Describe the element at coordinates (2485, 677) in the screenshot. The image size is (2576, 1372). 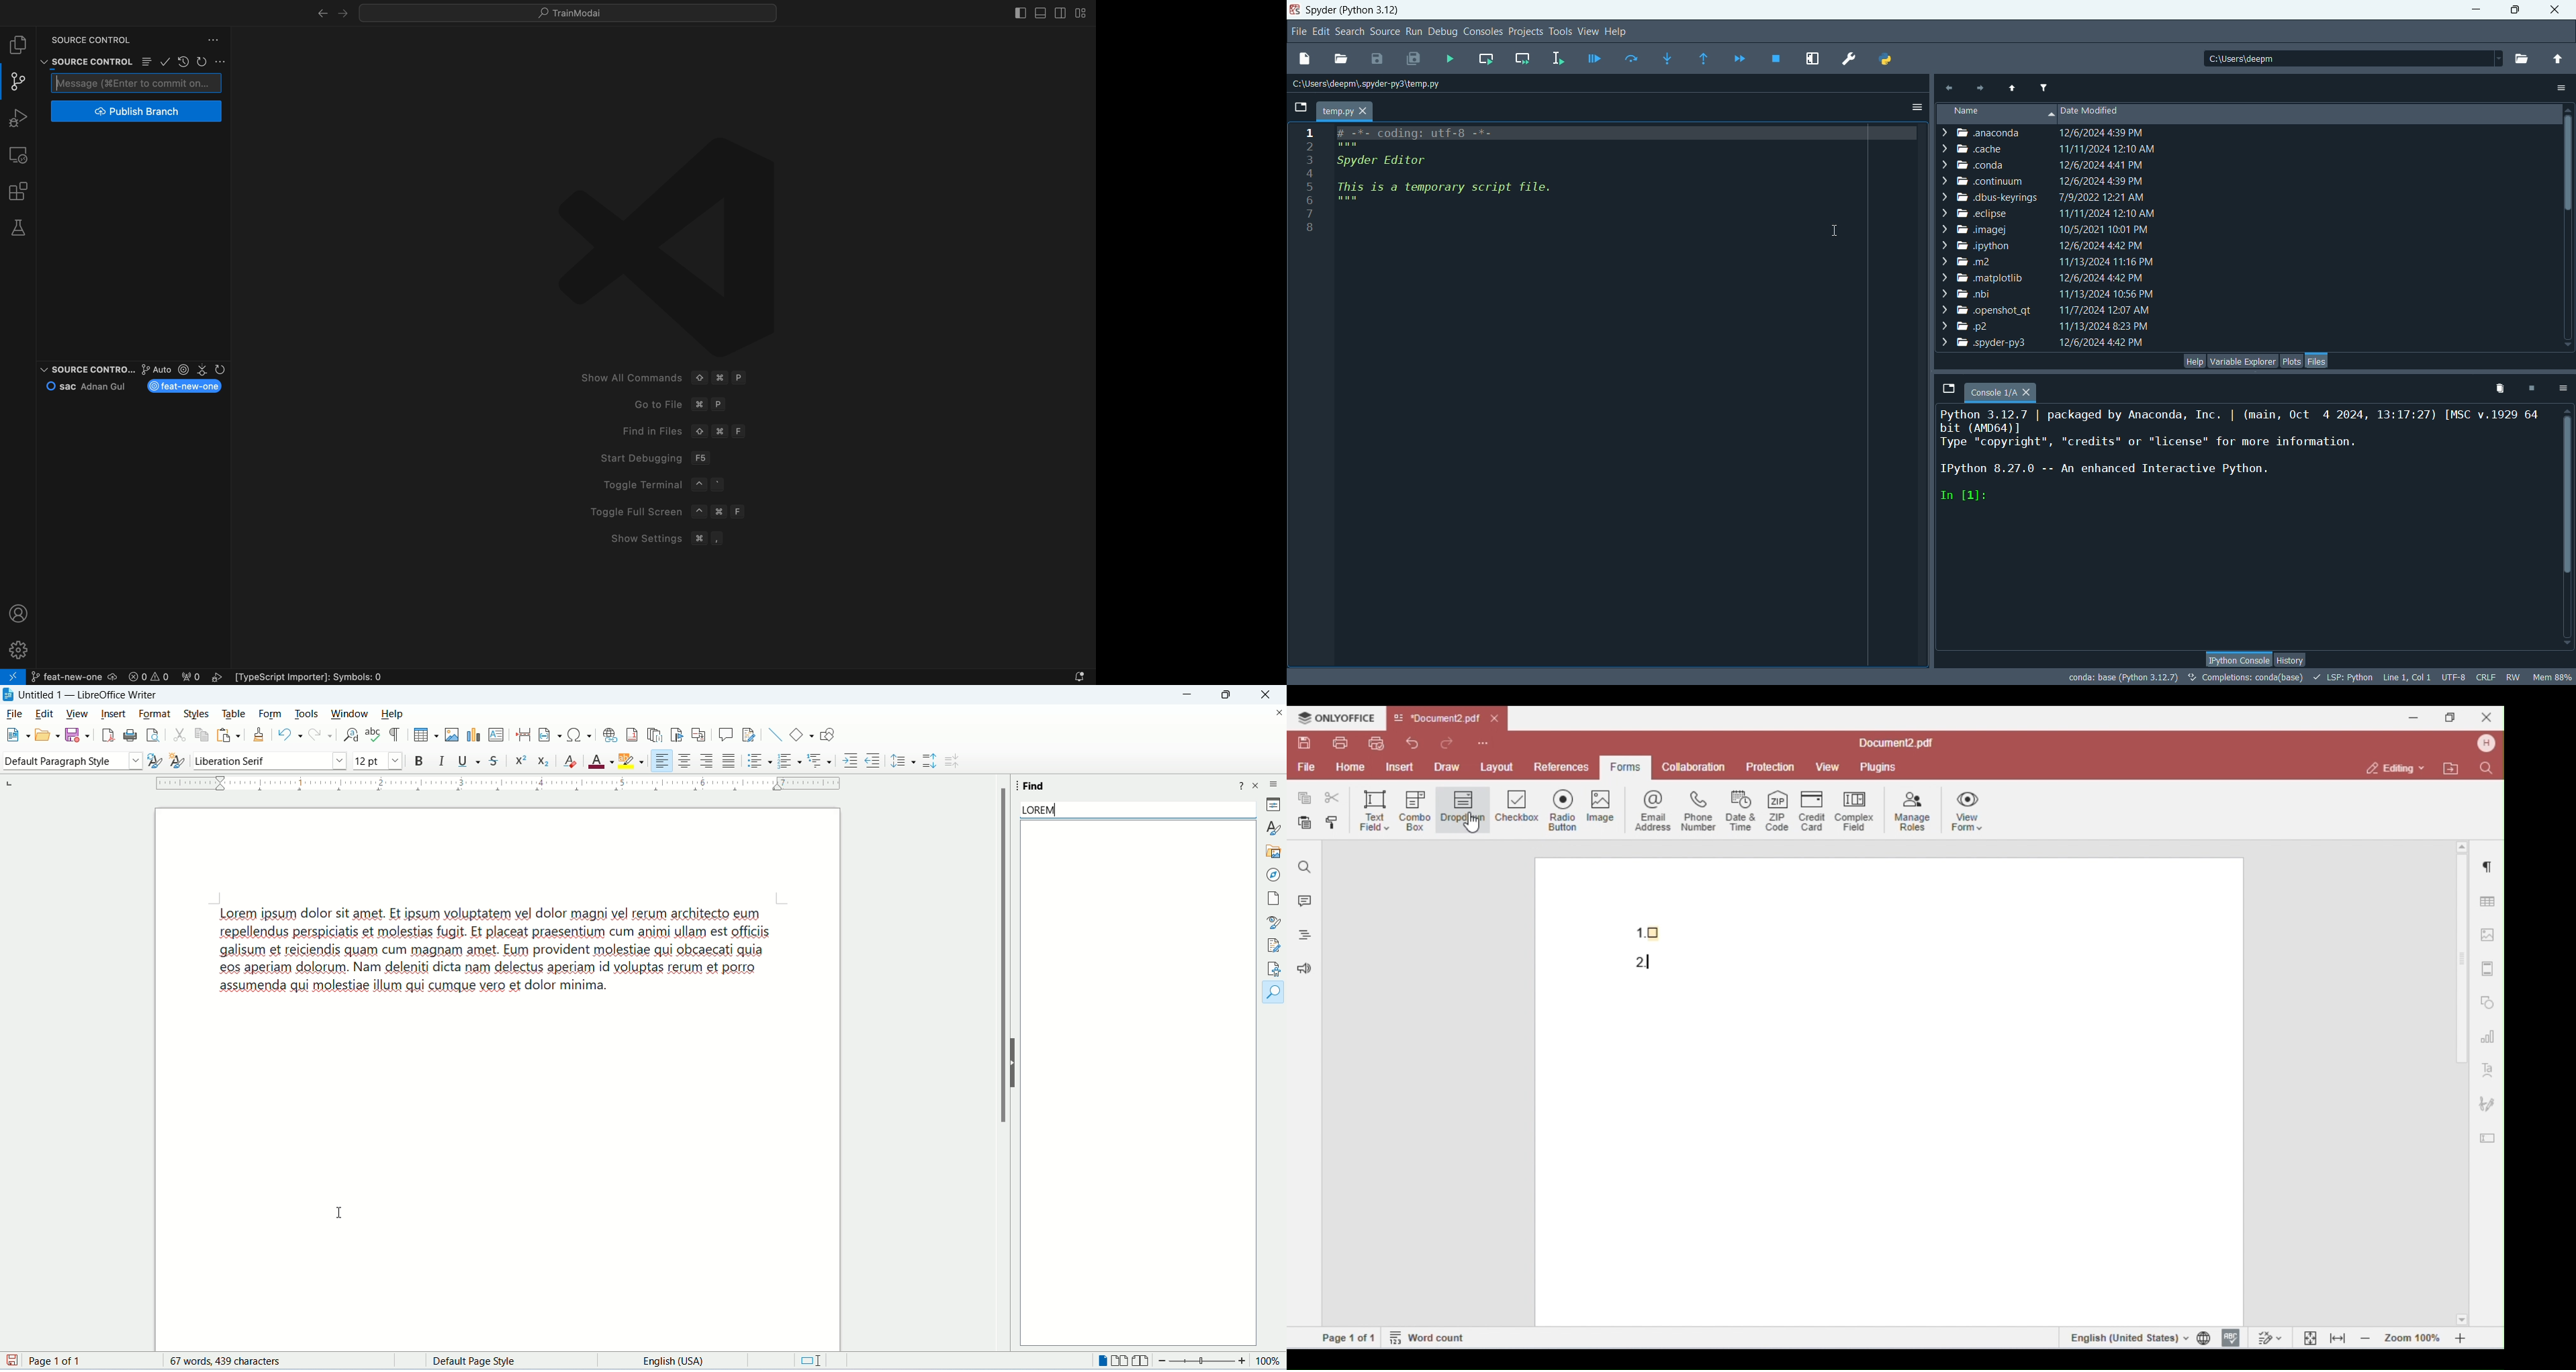
I see `CRLF` at that location.